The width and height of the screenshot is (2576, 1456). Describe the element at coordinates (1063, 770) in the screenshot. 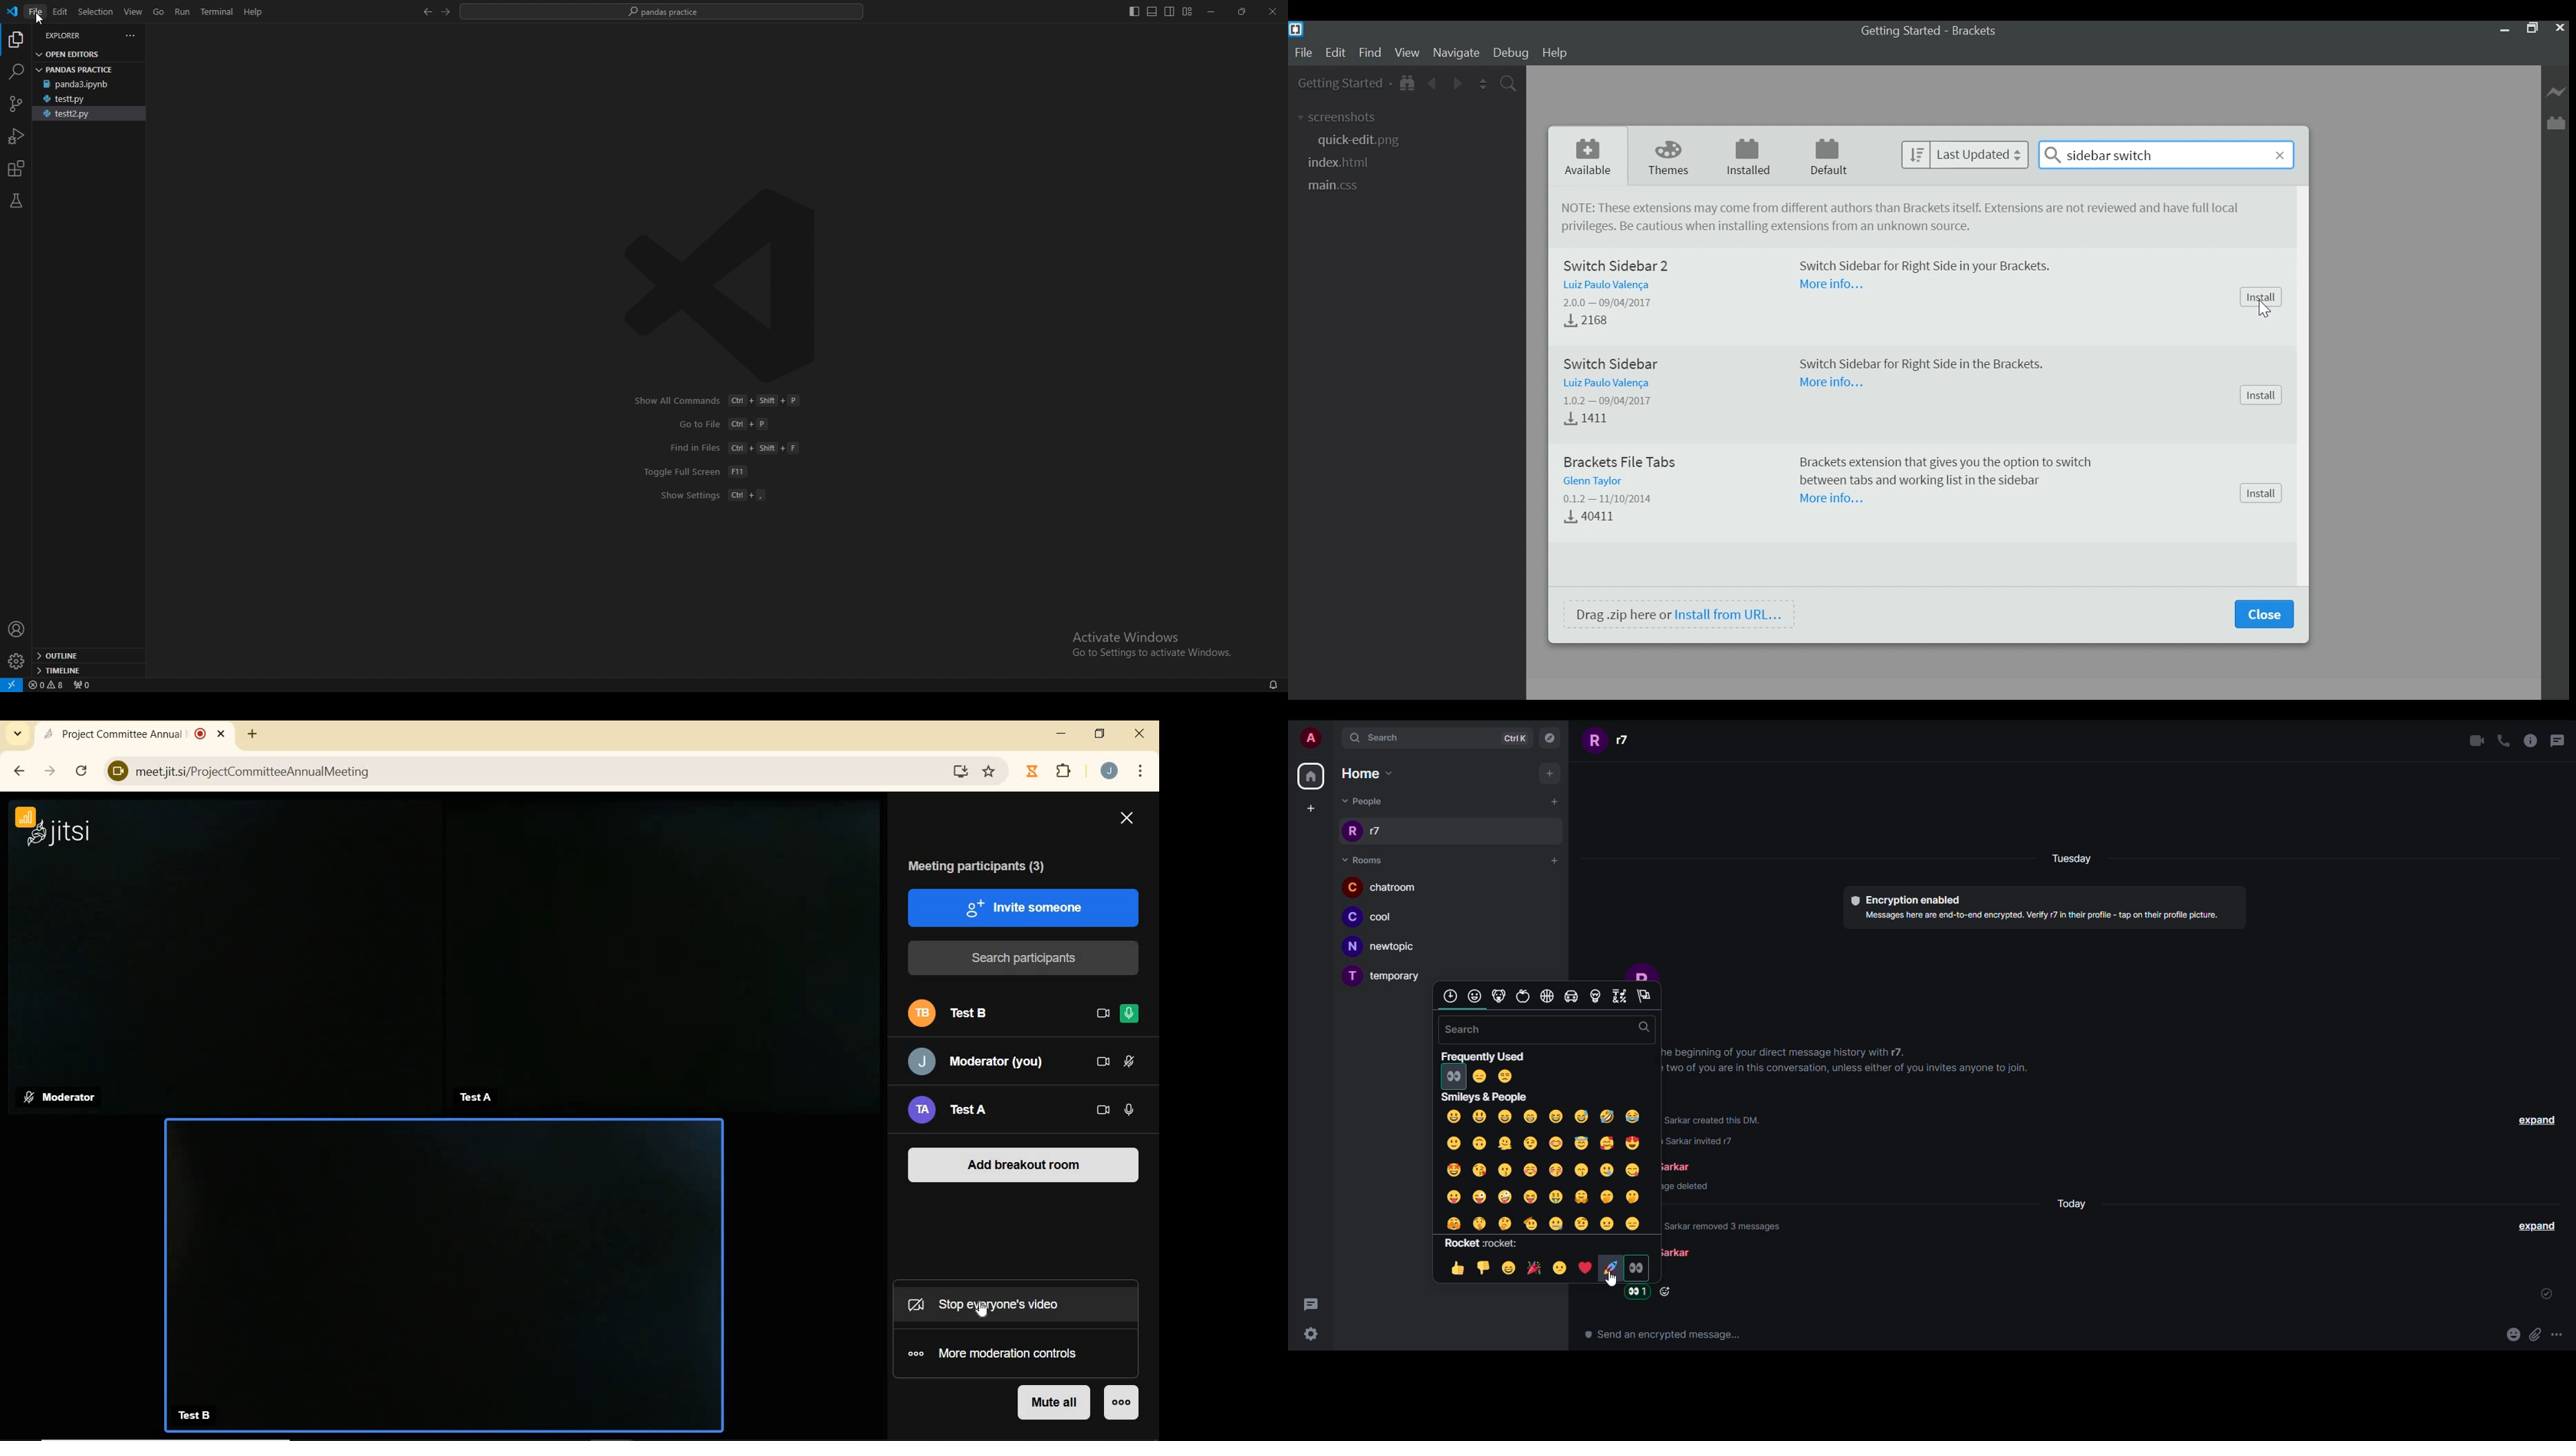

I see `EXTENSION` at that location.